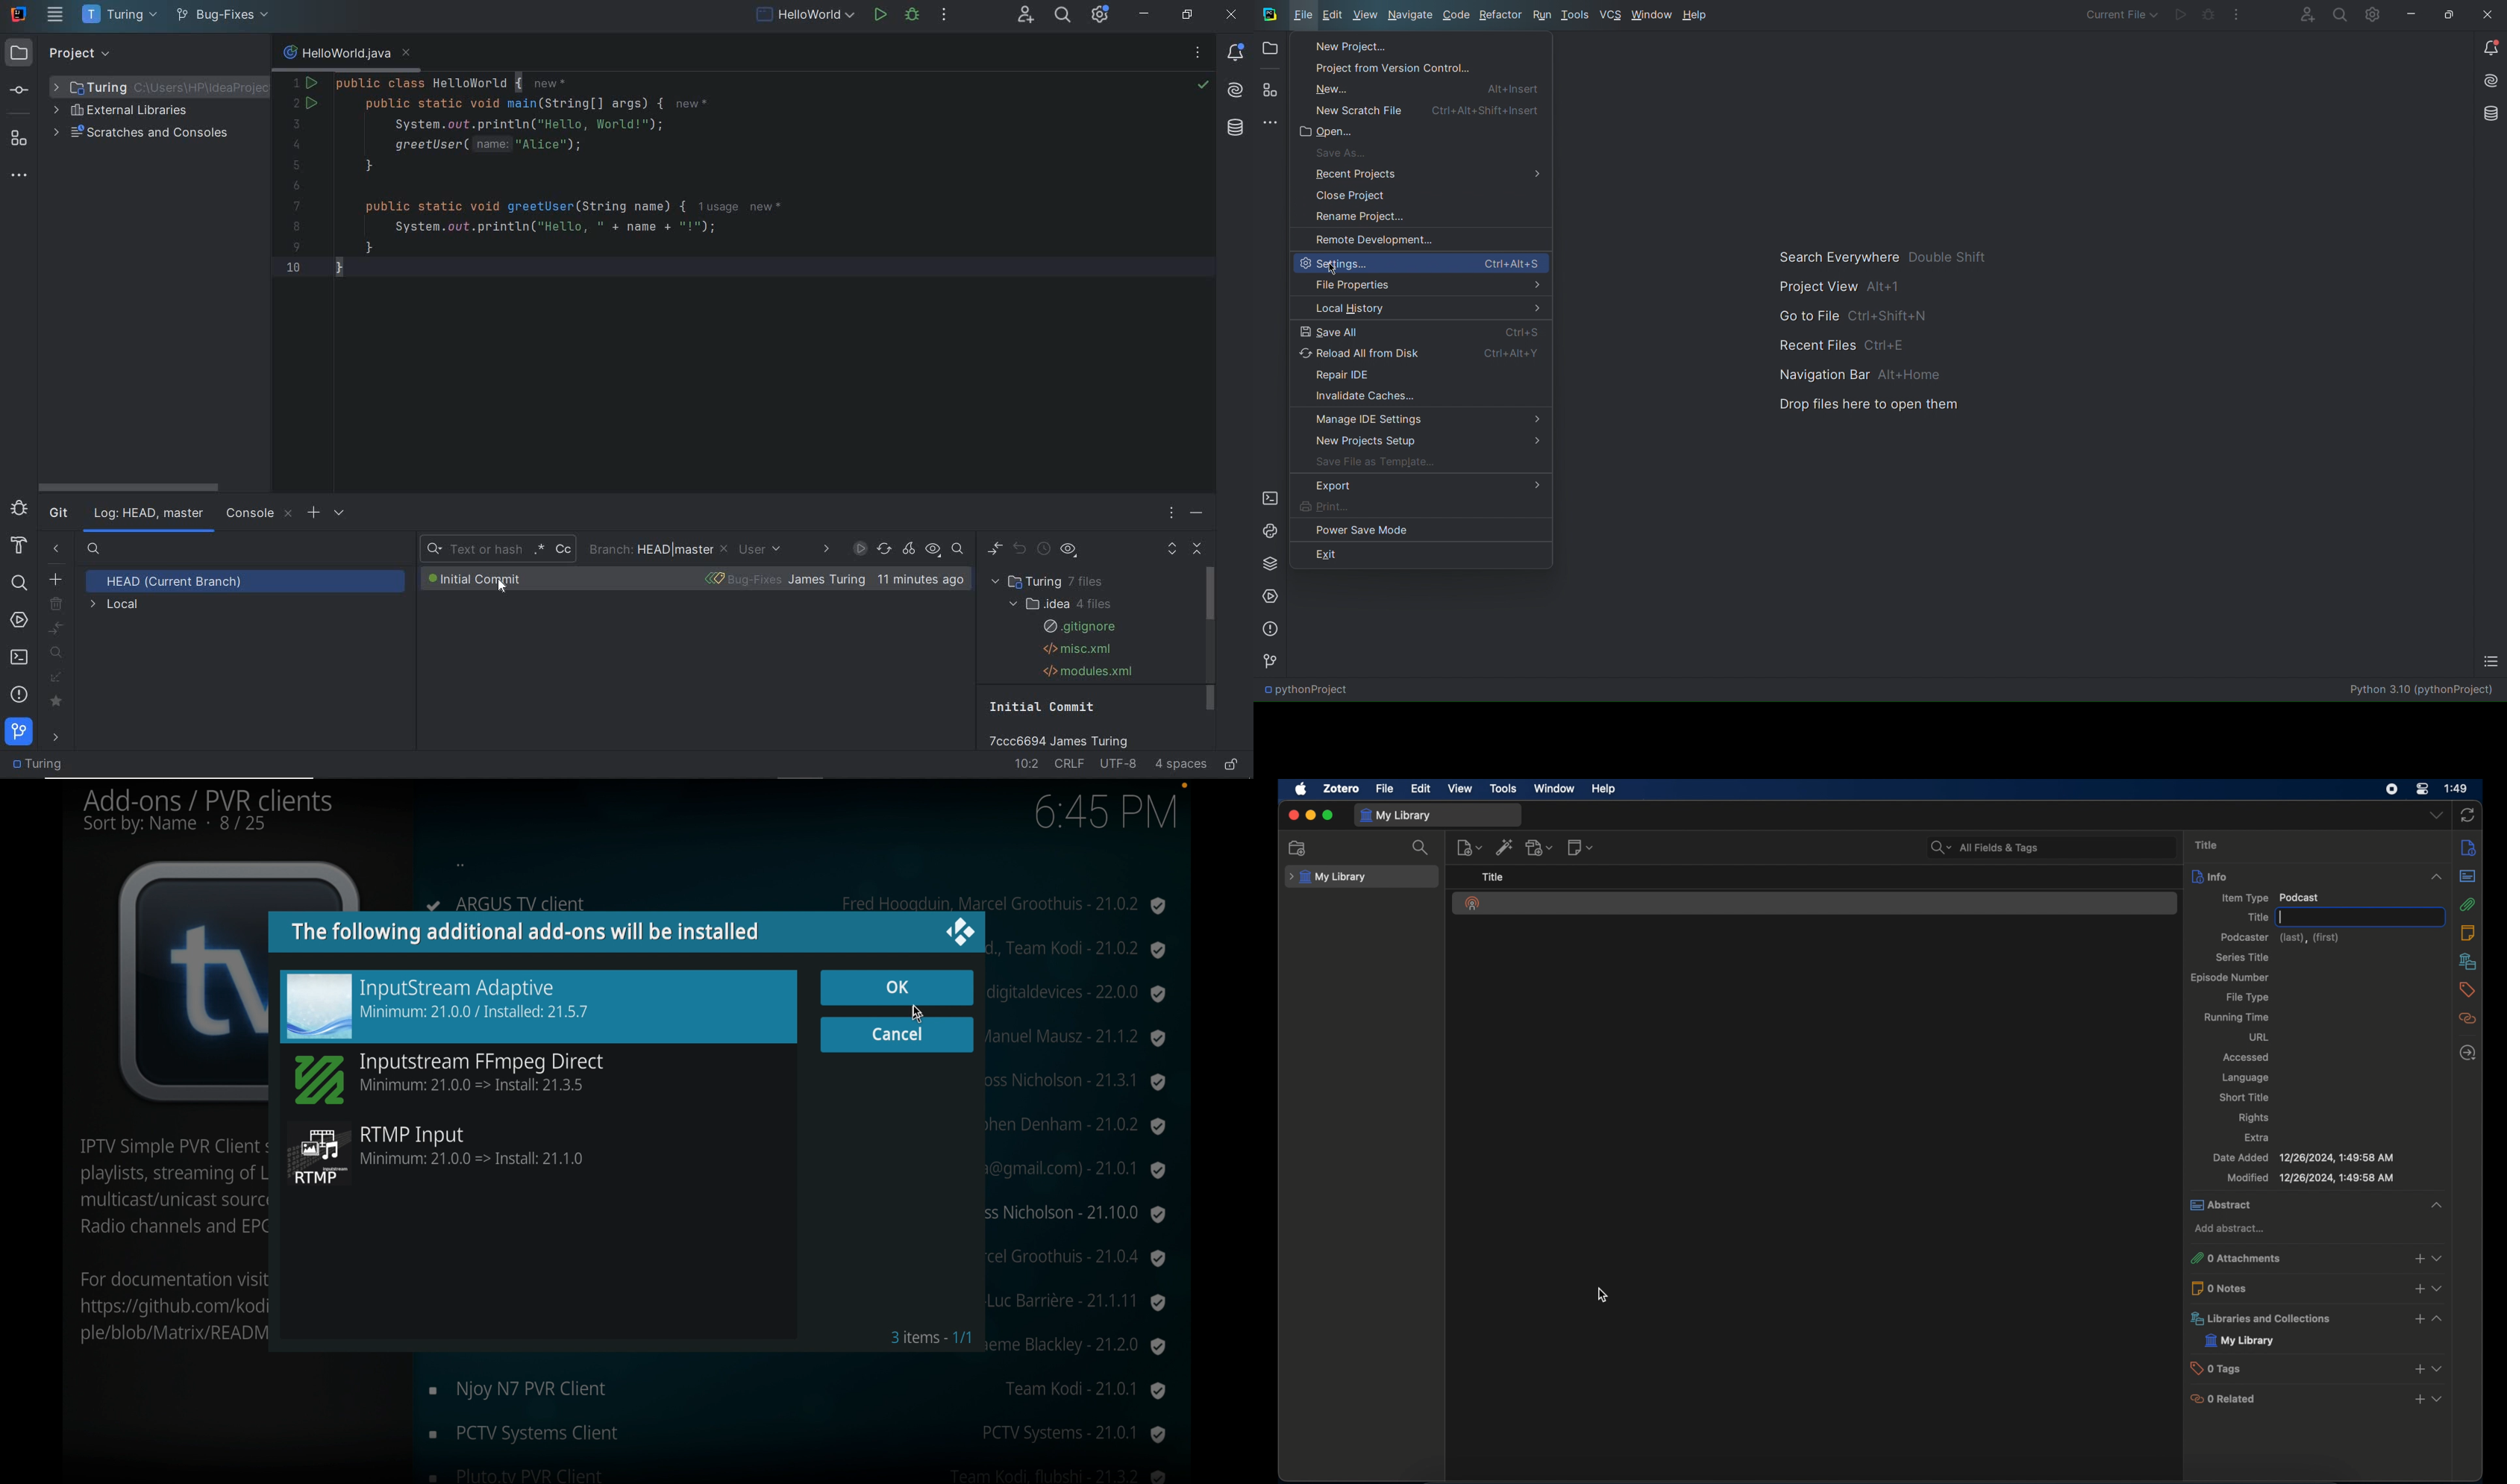  I want to click on title, so click(2256, 917).